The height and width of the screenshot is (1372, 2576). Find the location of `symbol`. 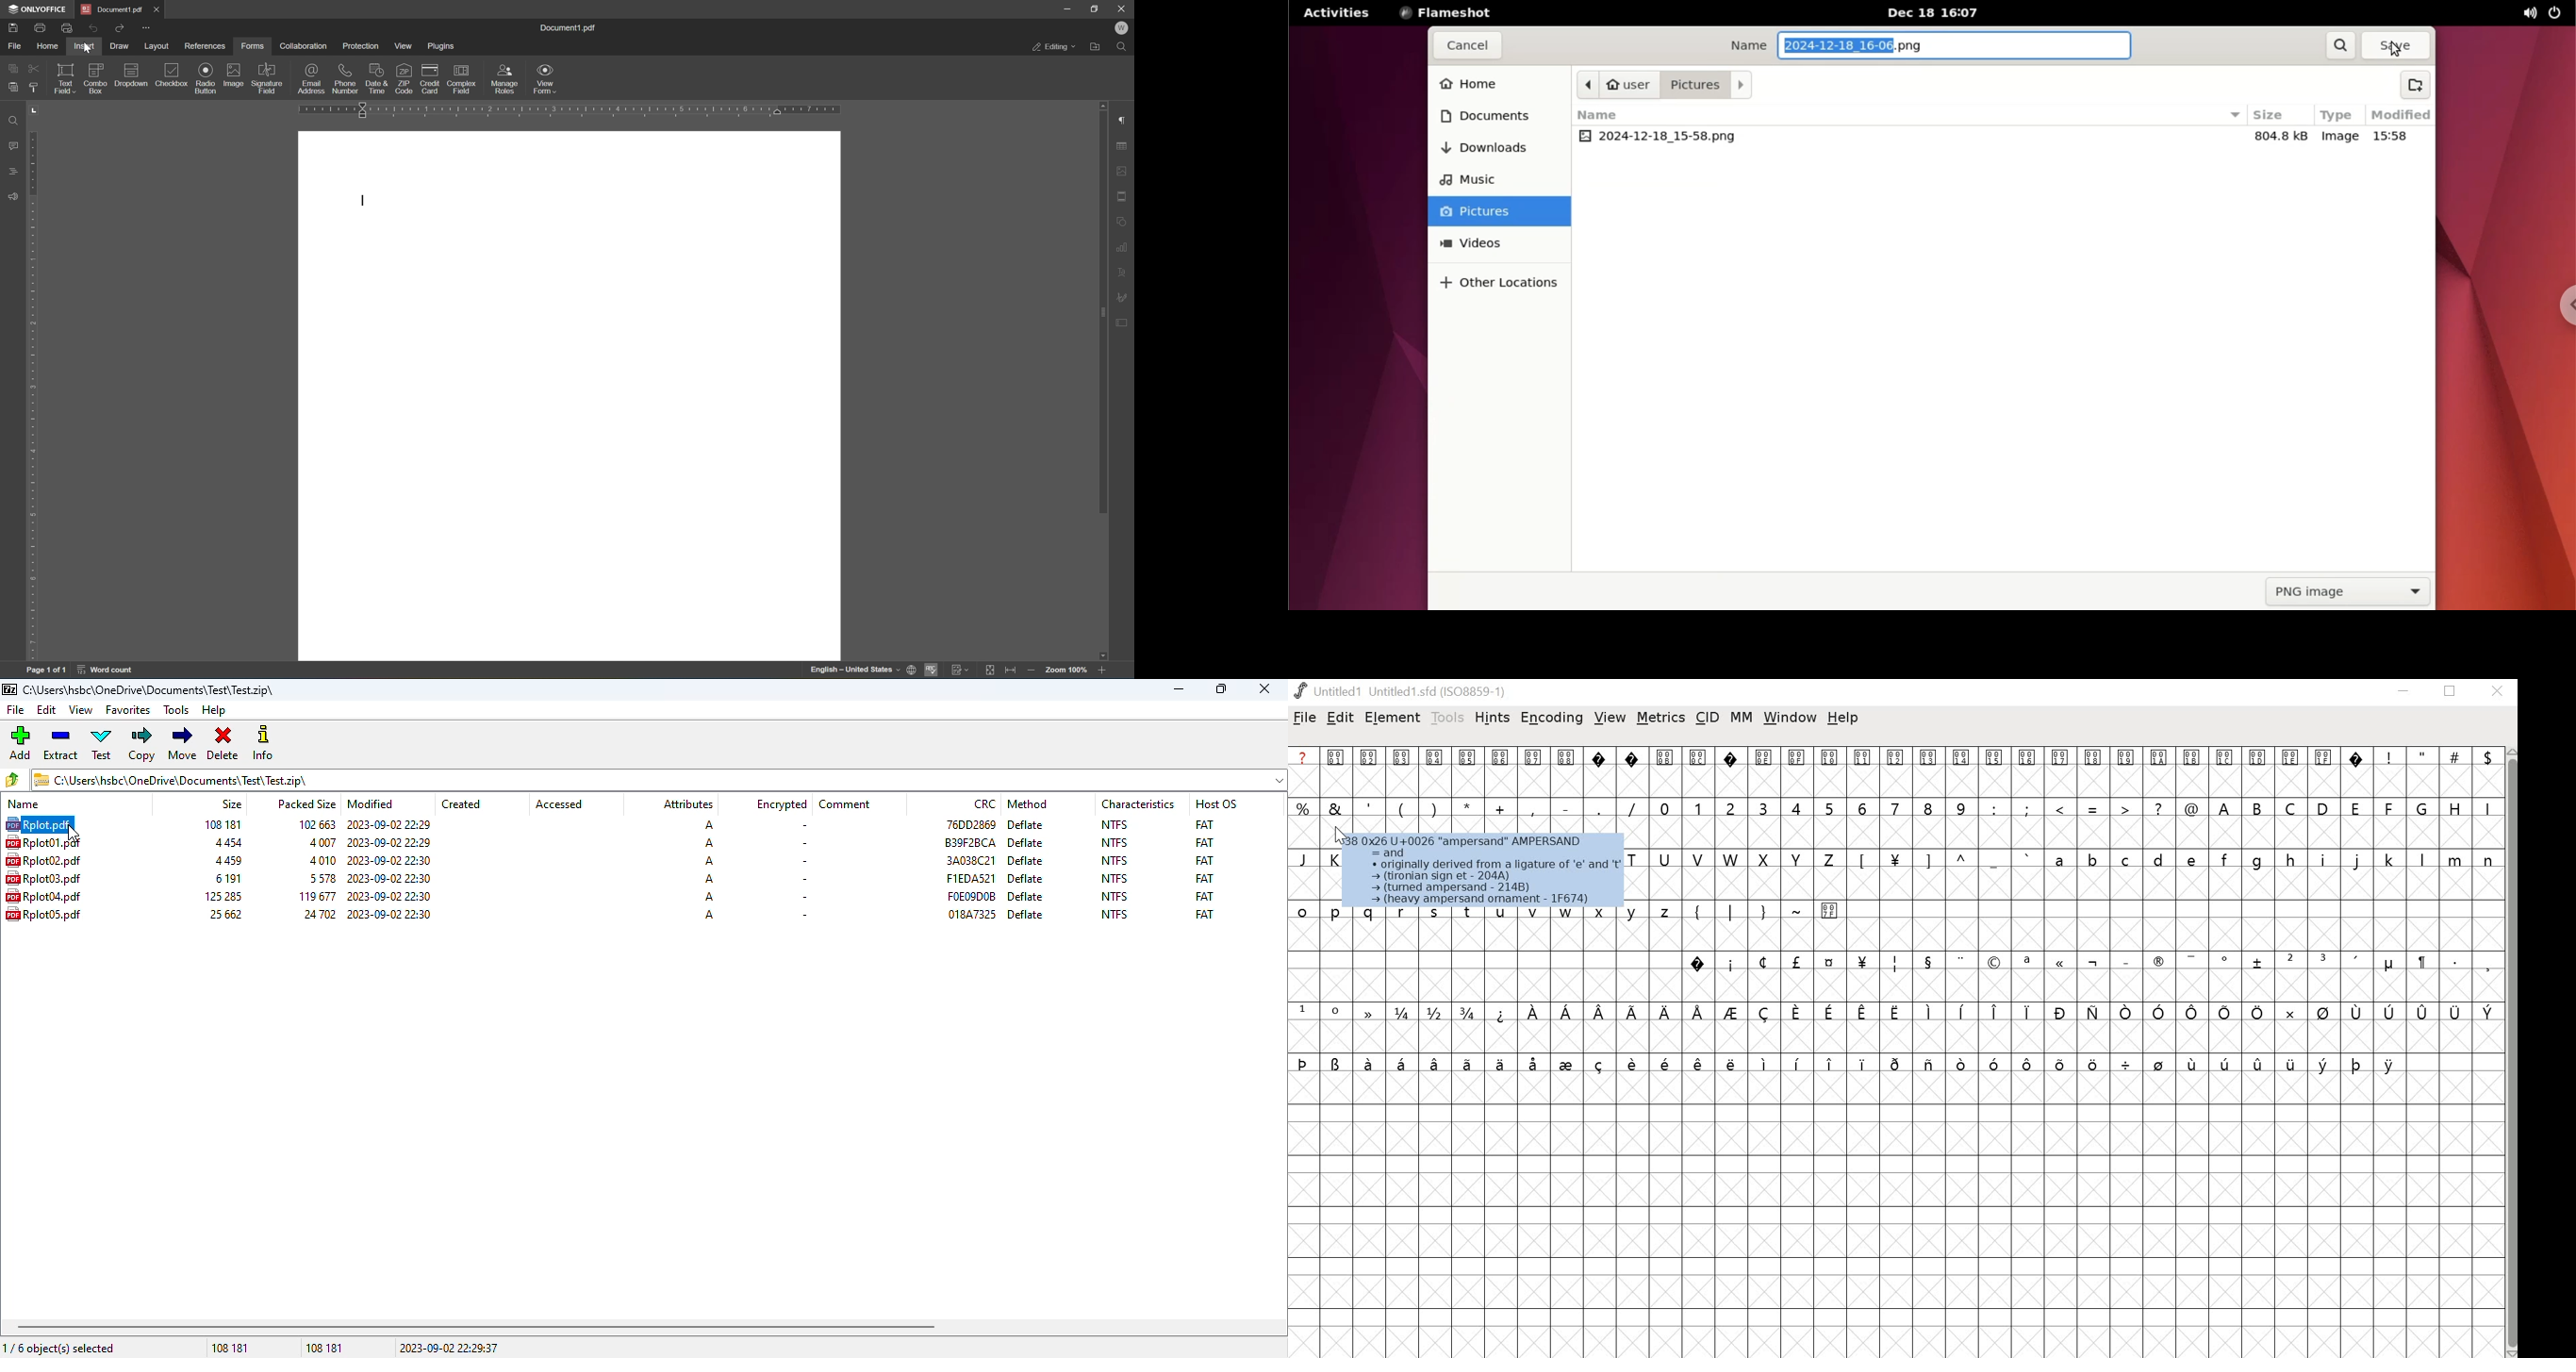

symbol is located at coordinates (1404, 1063).